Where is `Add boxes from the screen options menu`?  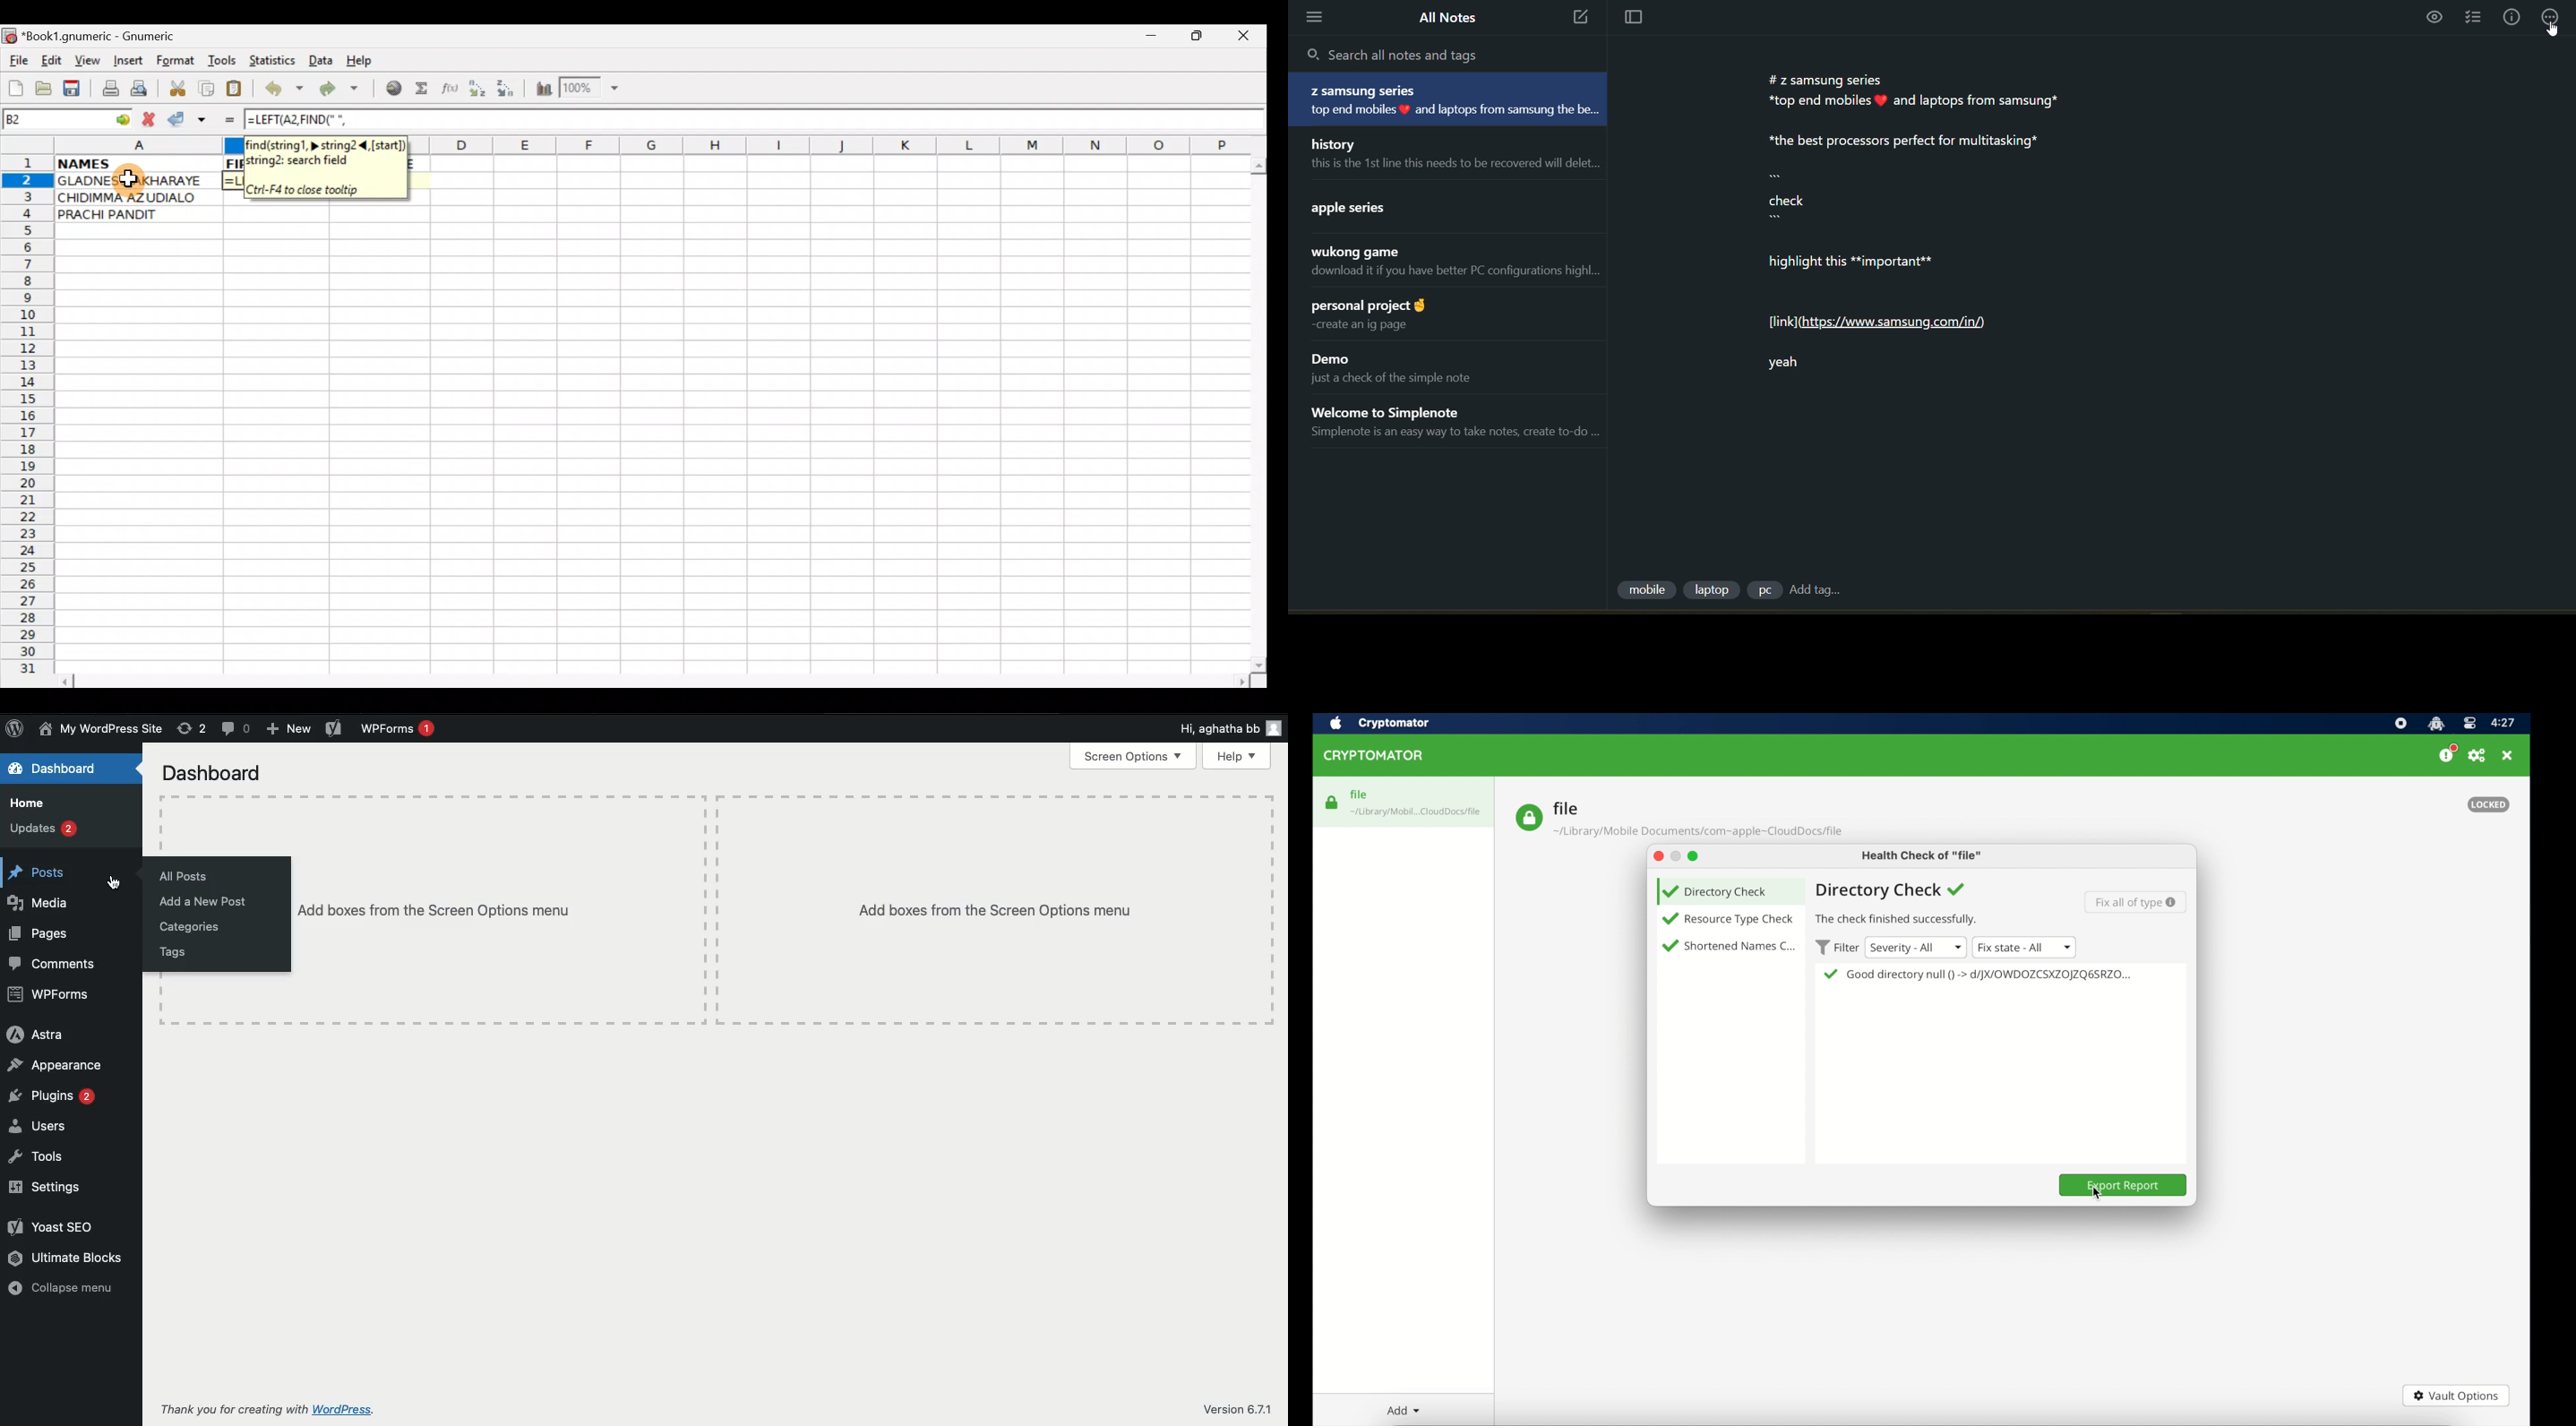
Add boxes from the screen options menu is located at coordinates (995, 910).